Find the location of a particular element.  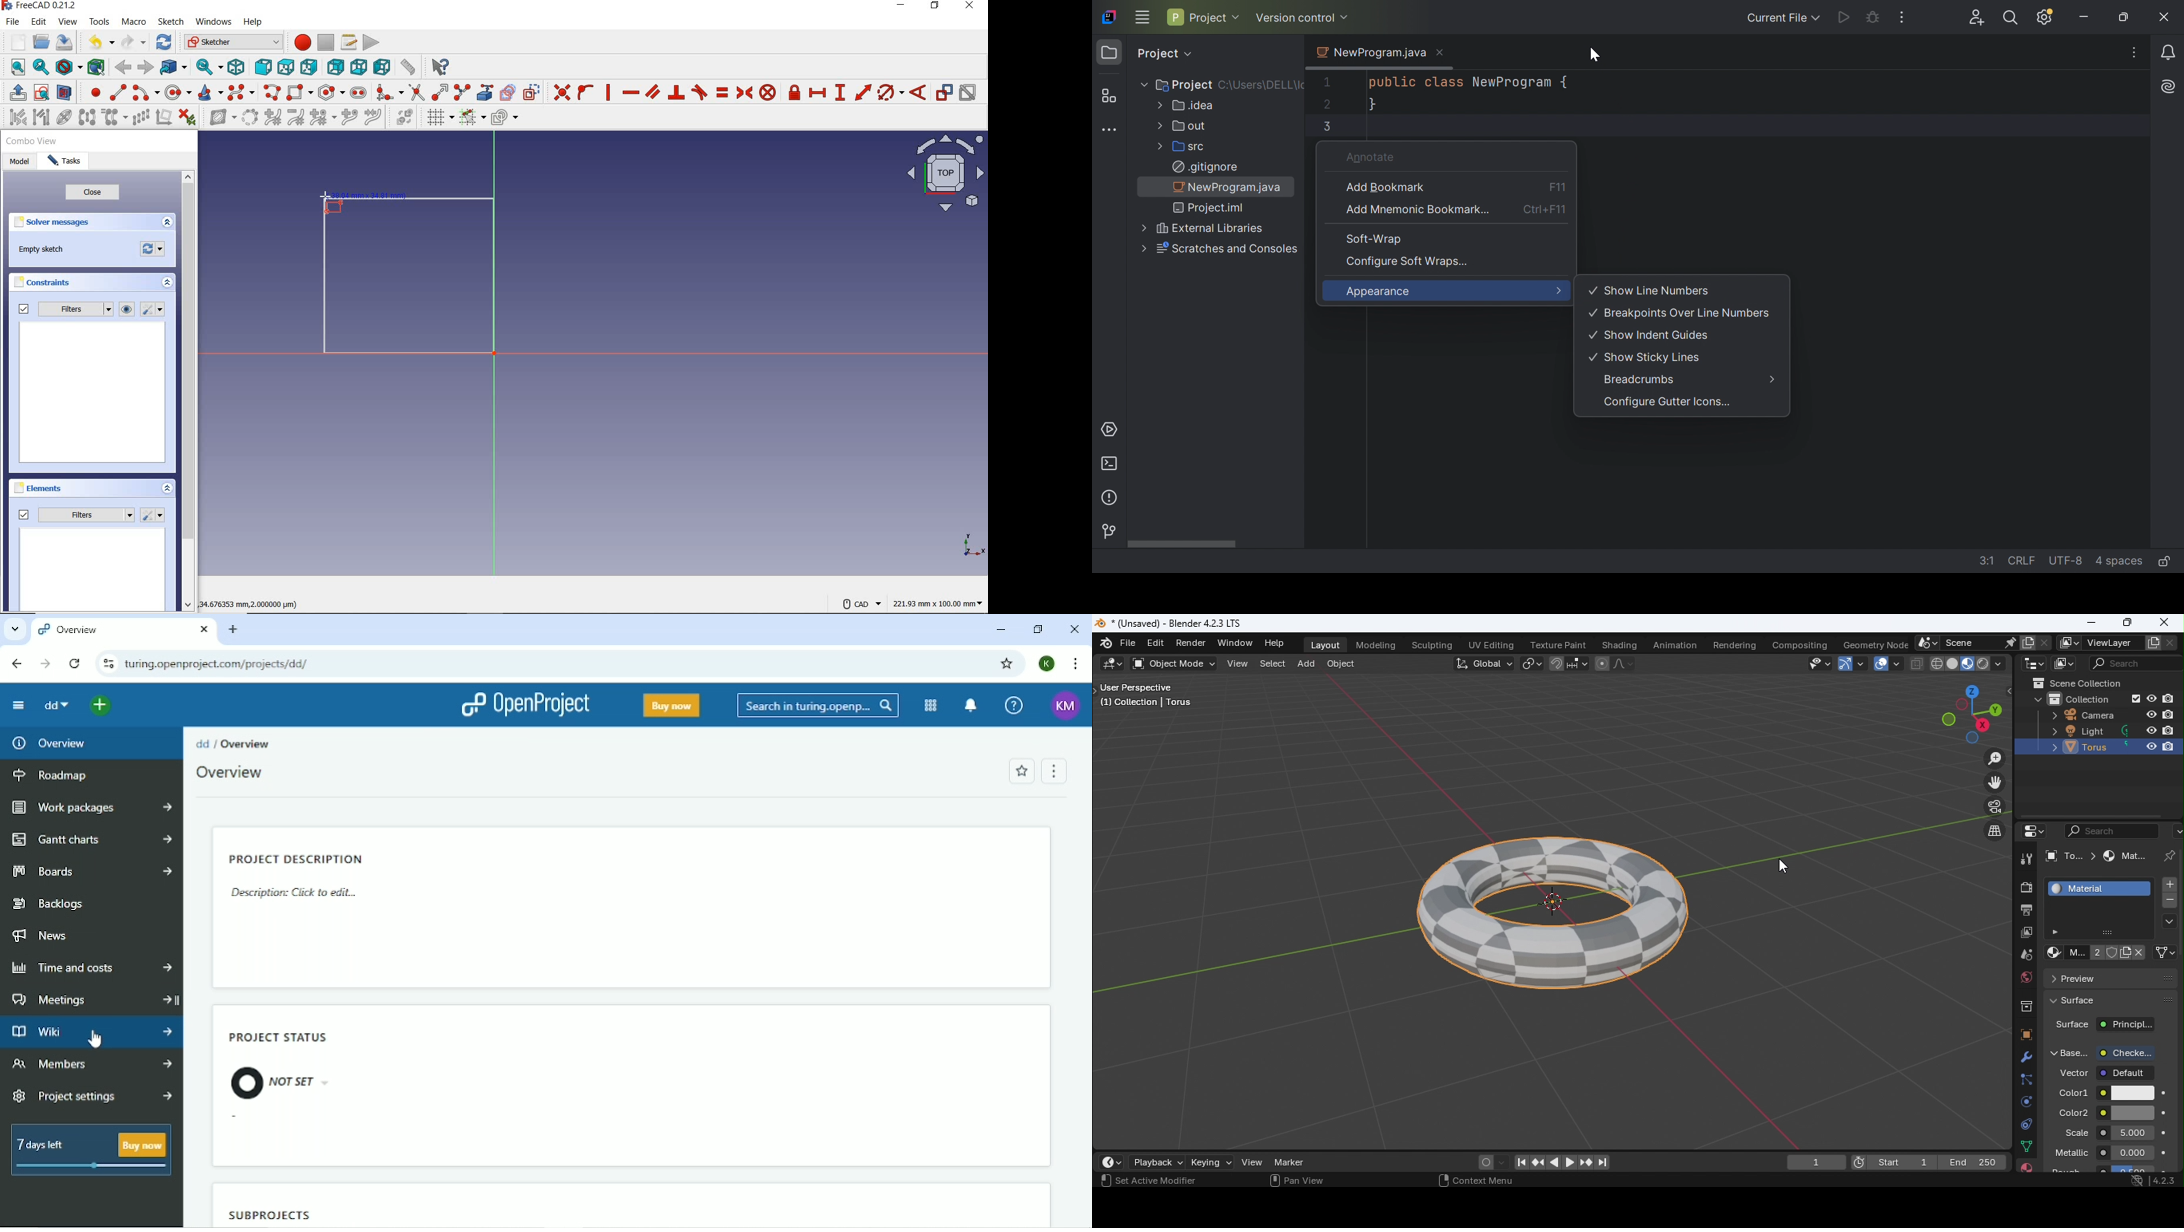

Snapping is located at coordinates (1579, 663).